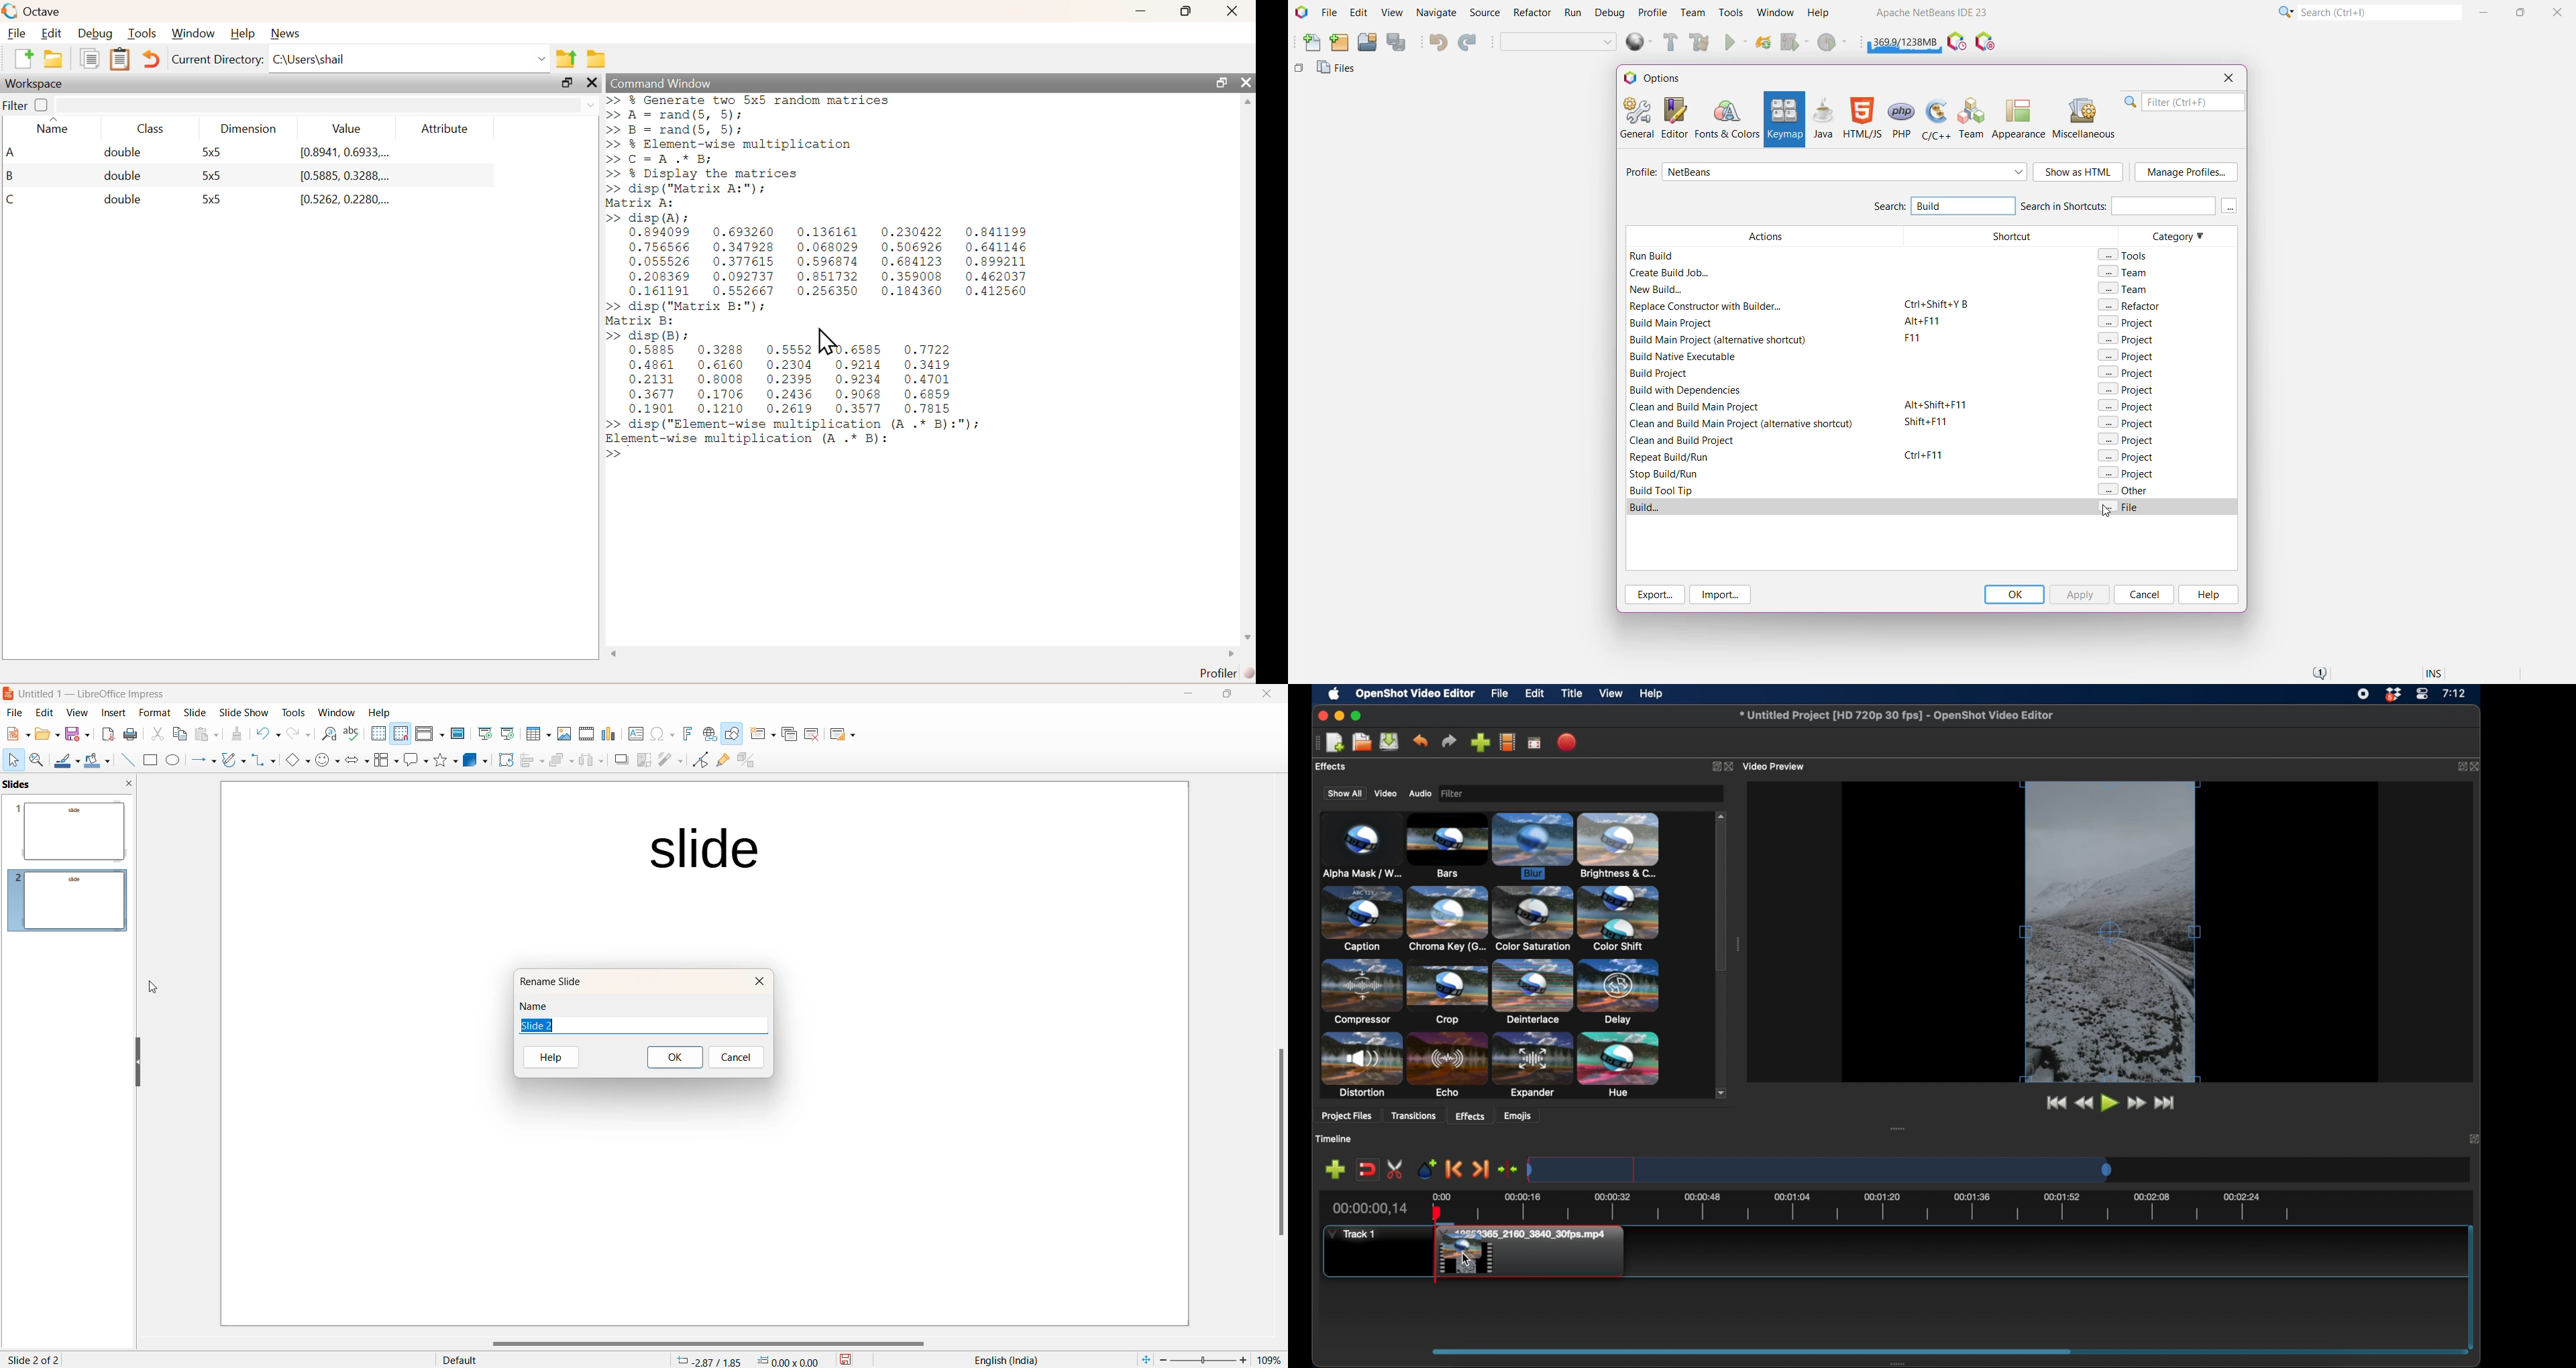 The height and width of the screenshot is (1372, 2576). Describe the element at coordinates (22, 61) in the screenshot. I see `New script` at that location.